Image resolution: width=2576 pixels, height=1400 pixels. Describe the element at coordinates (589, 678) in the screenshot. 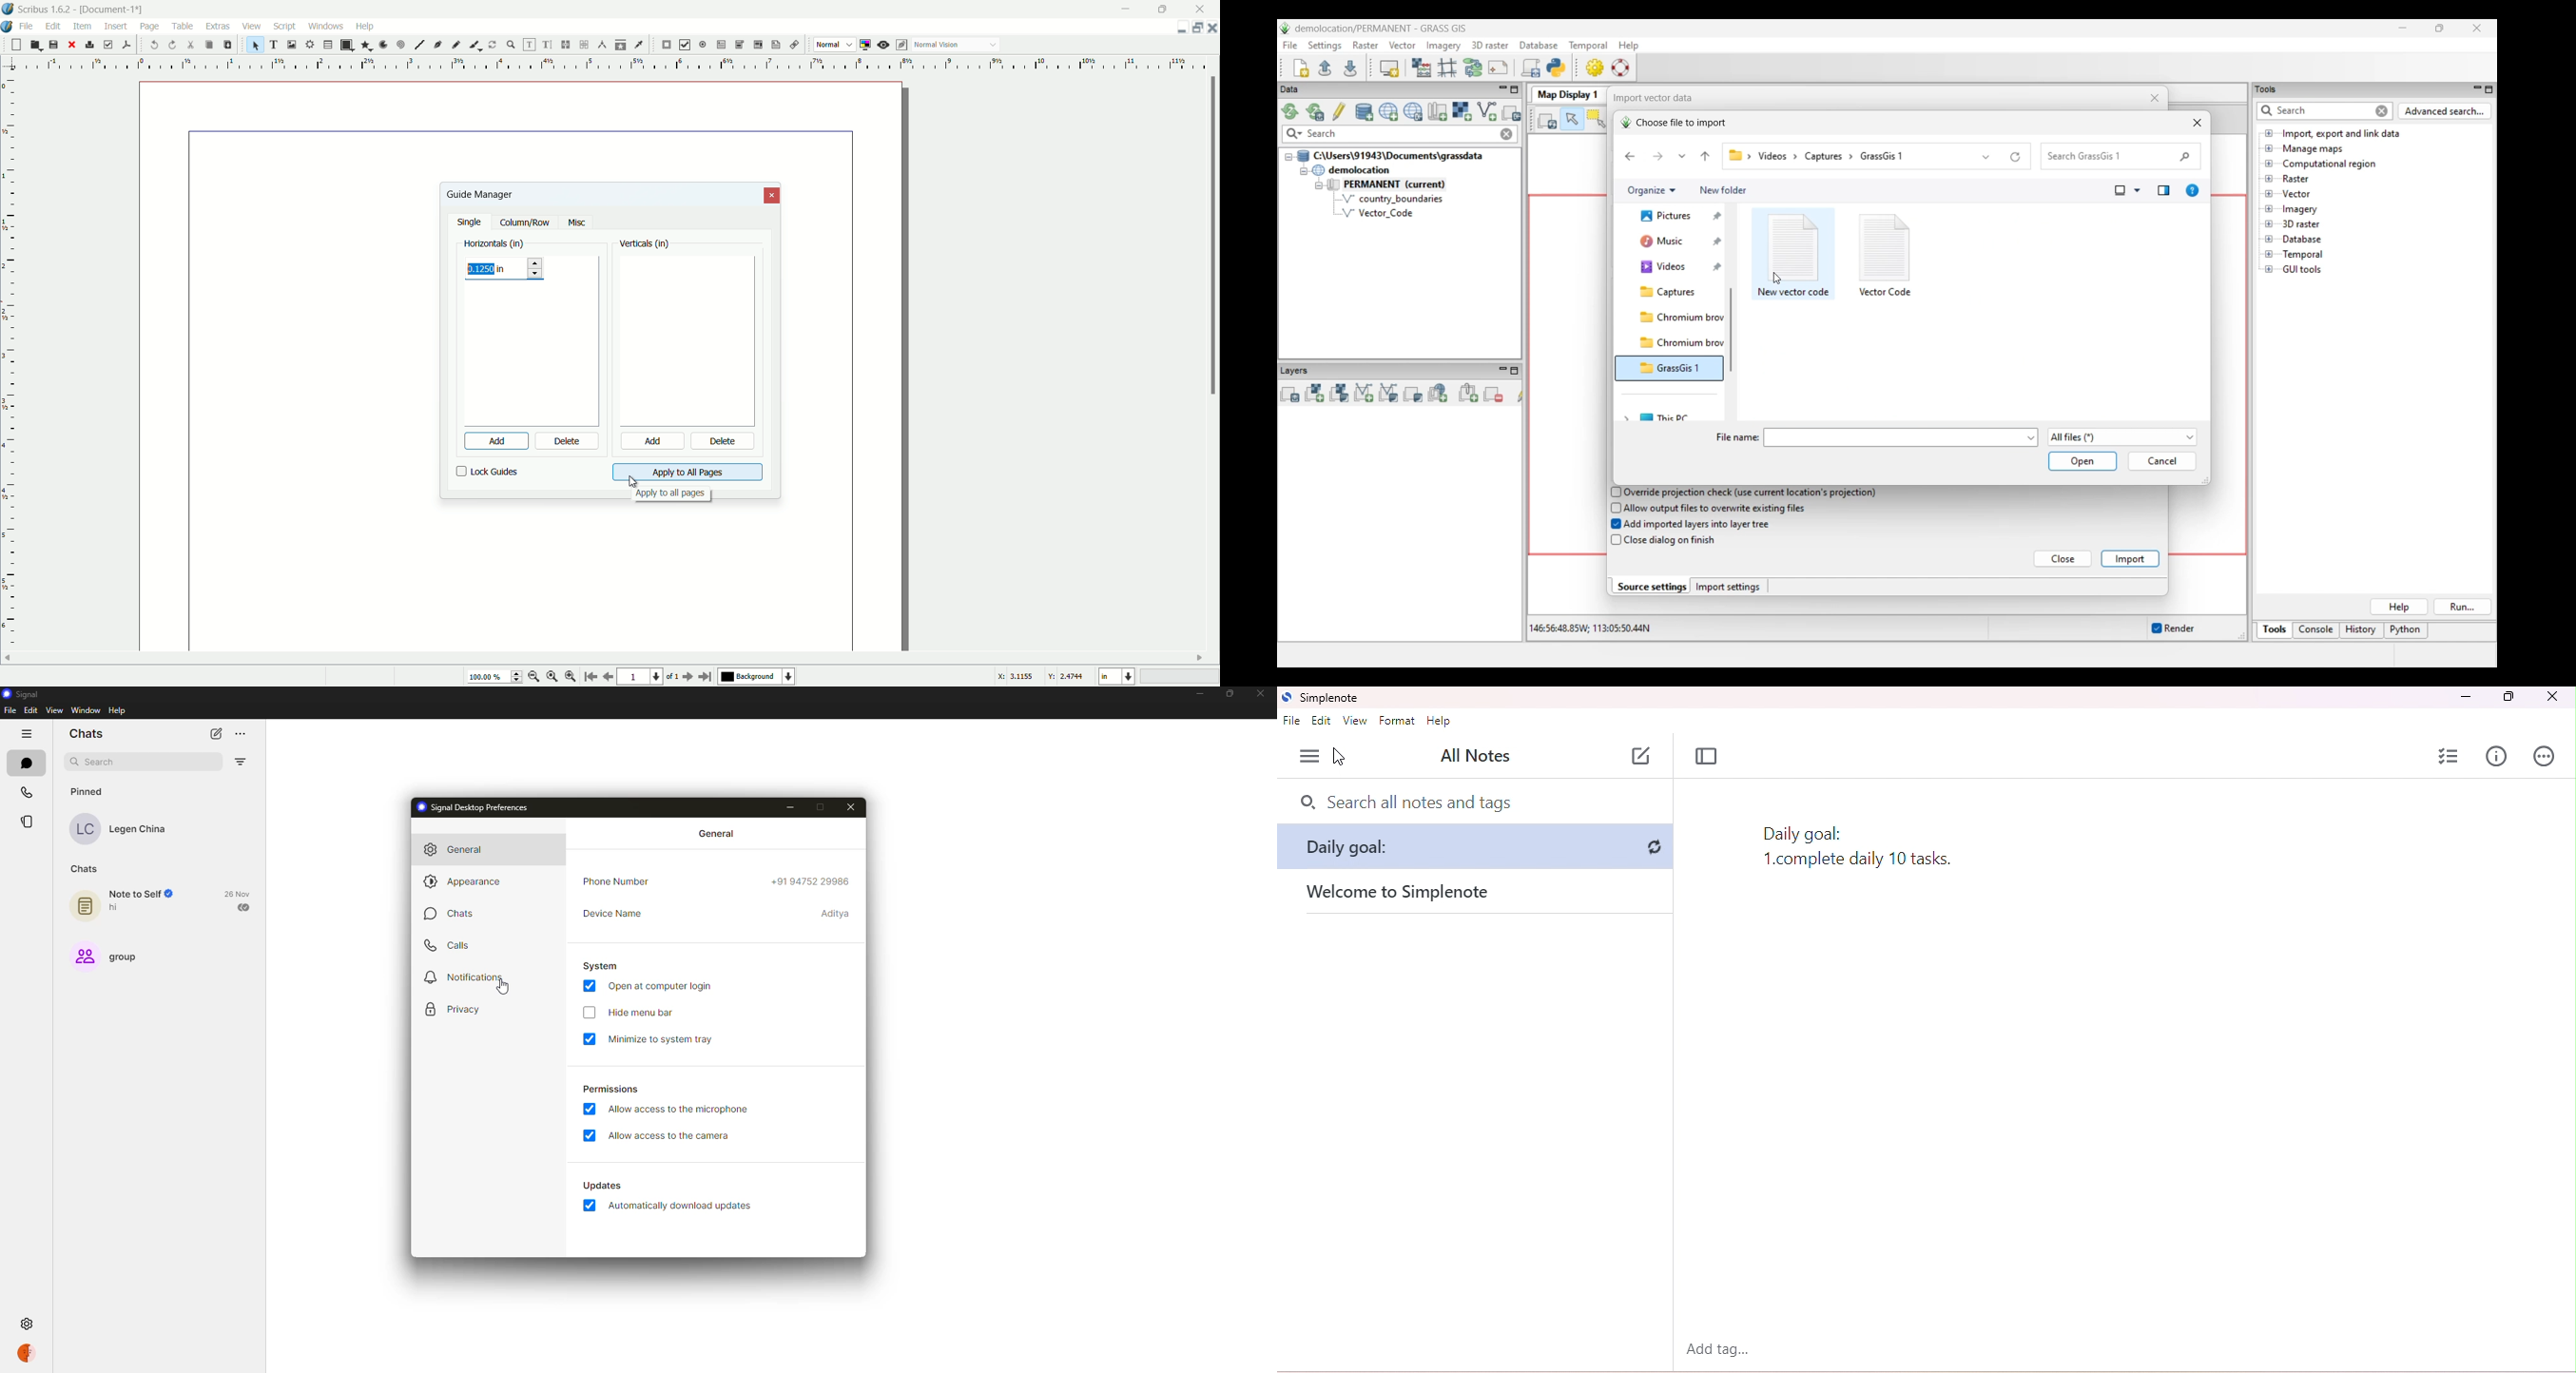

I see `go to start page` at that location.